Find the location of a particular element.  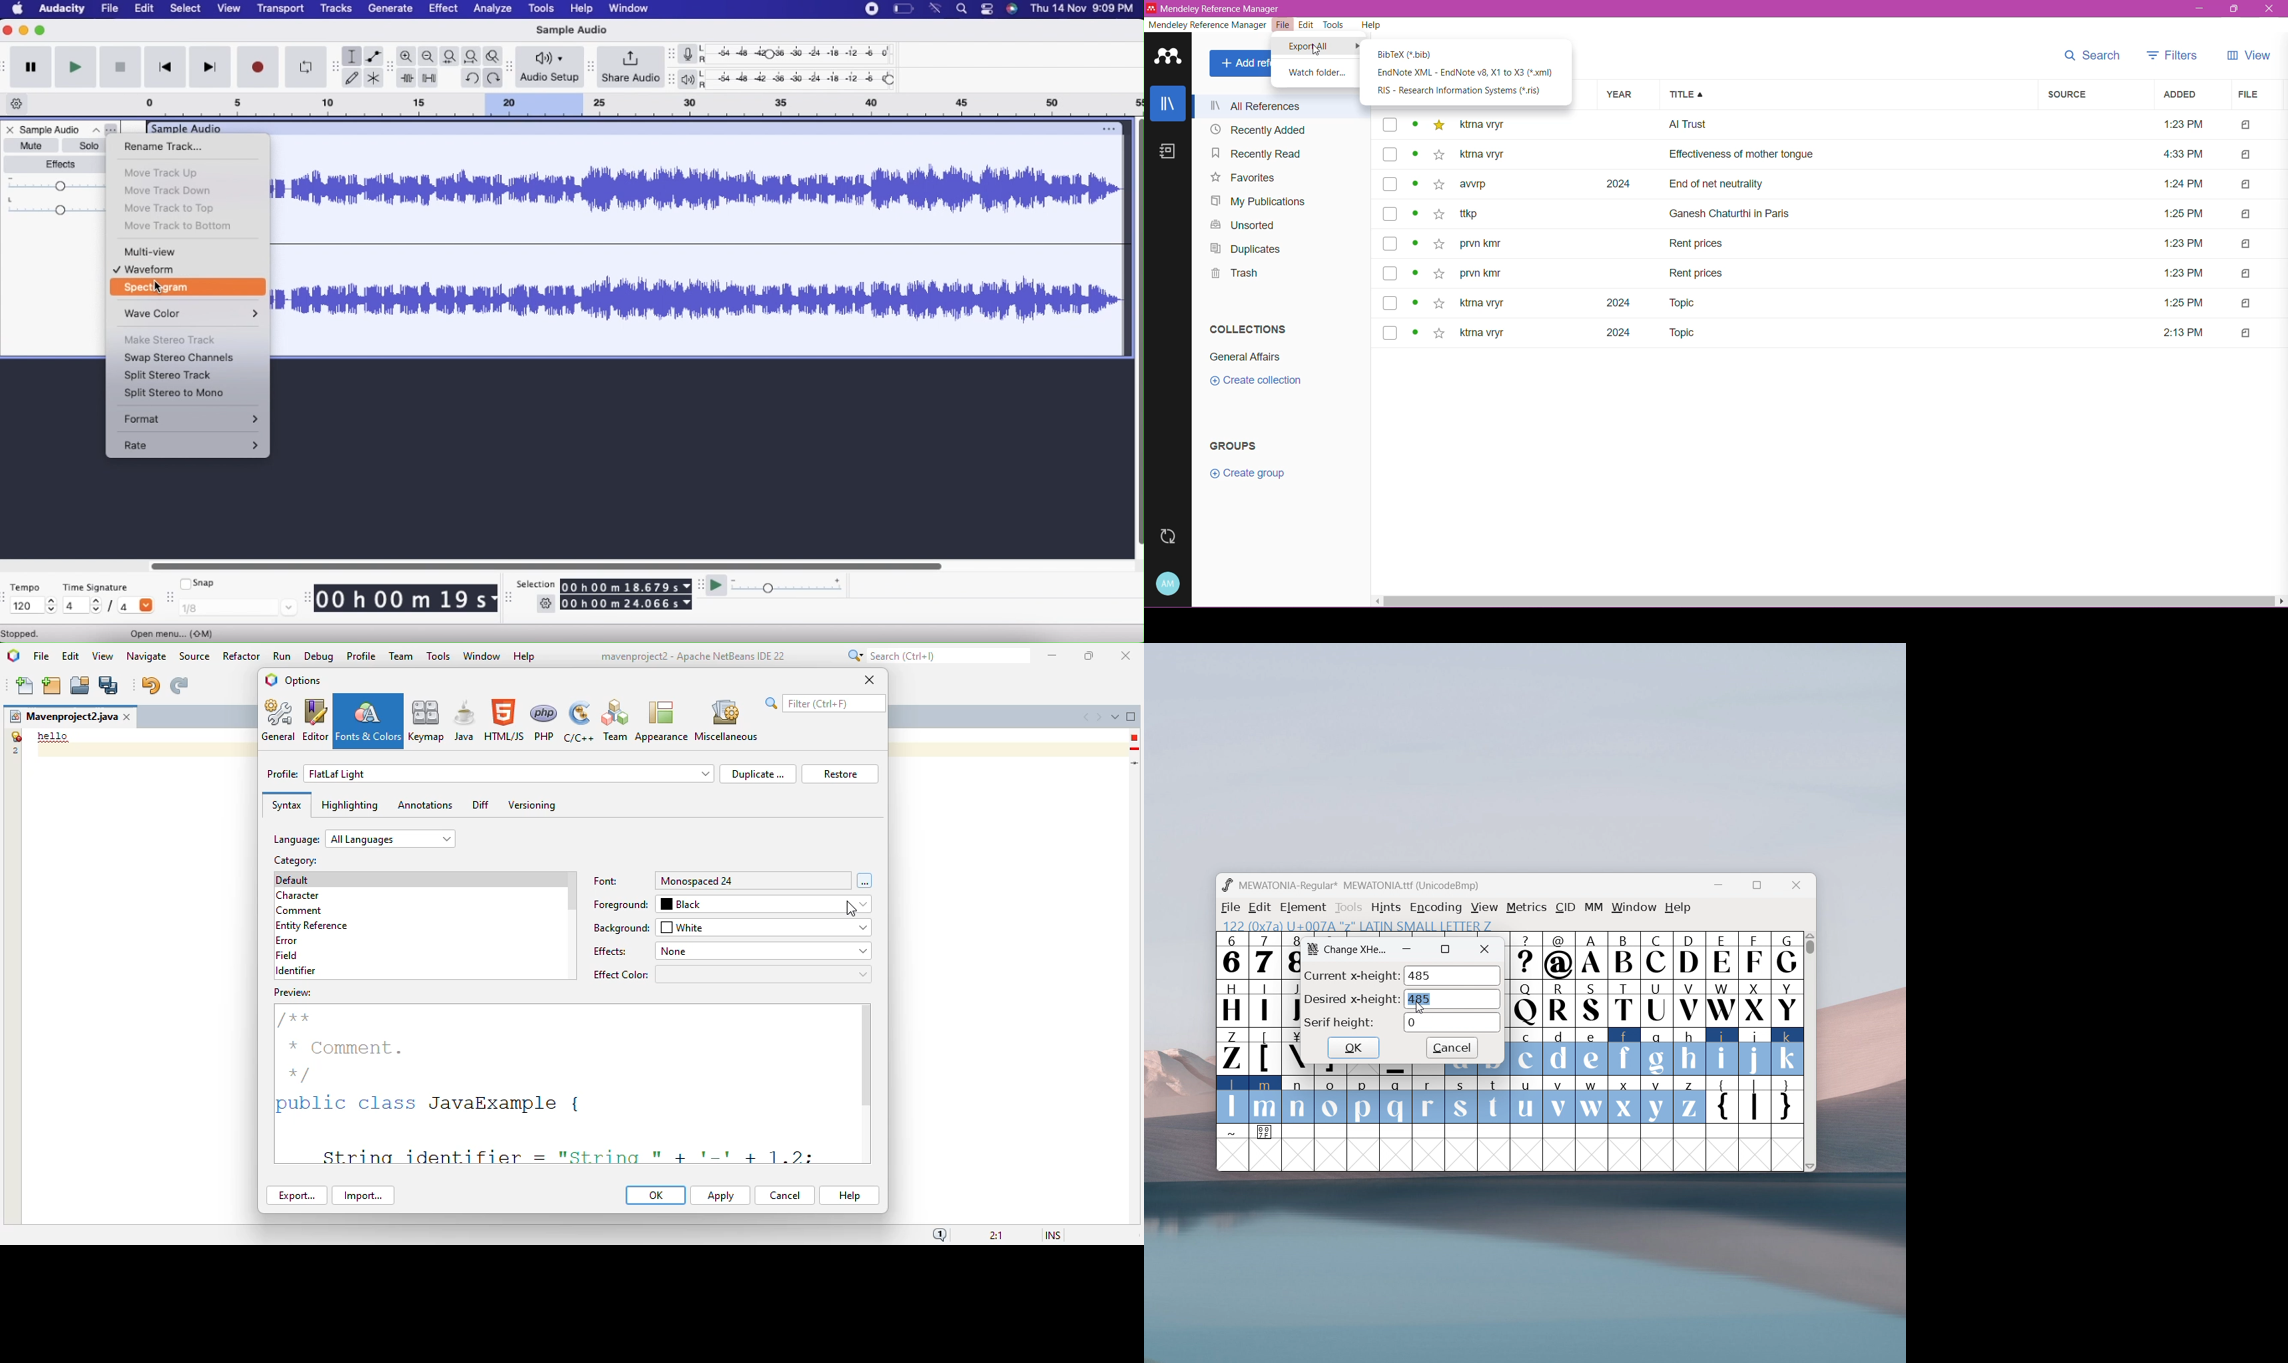

4 is located at coordinates (83, 605).